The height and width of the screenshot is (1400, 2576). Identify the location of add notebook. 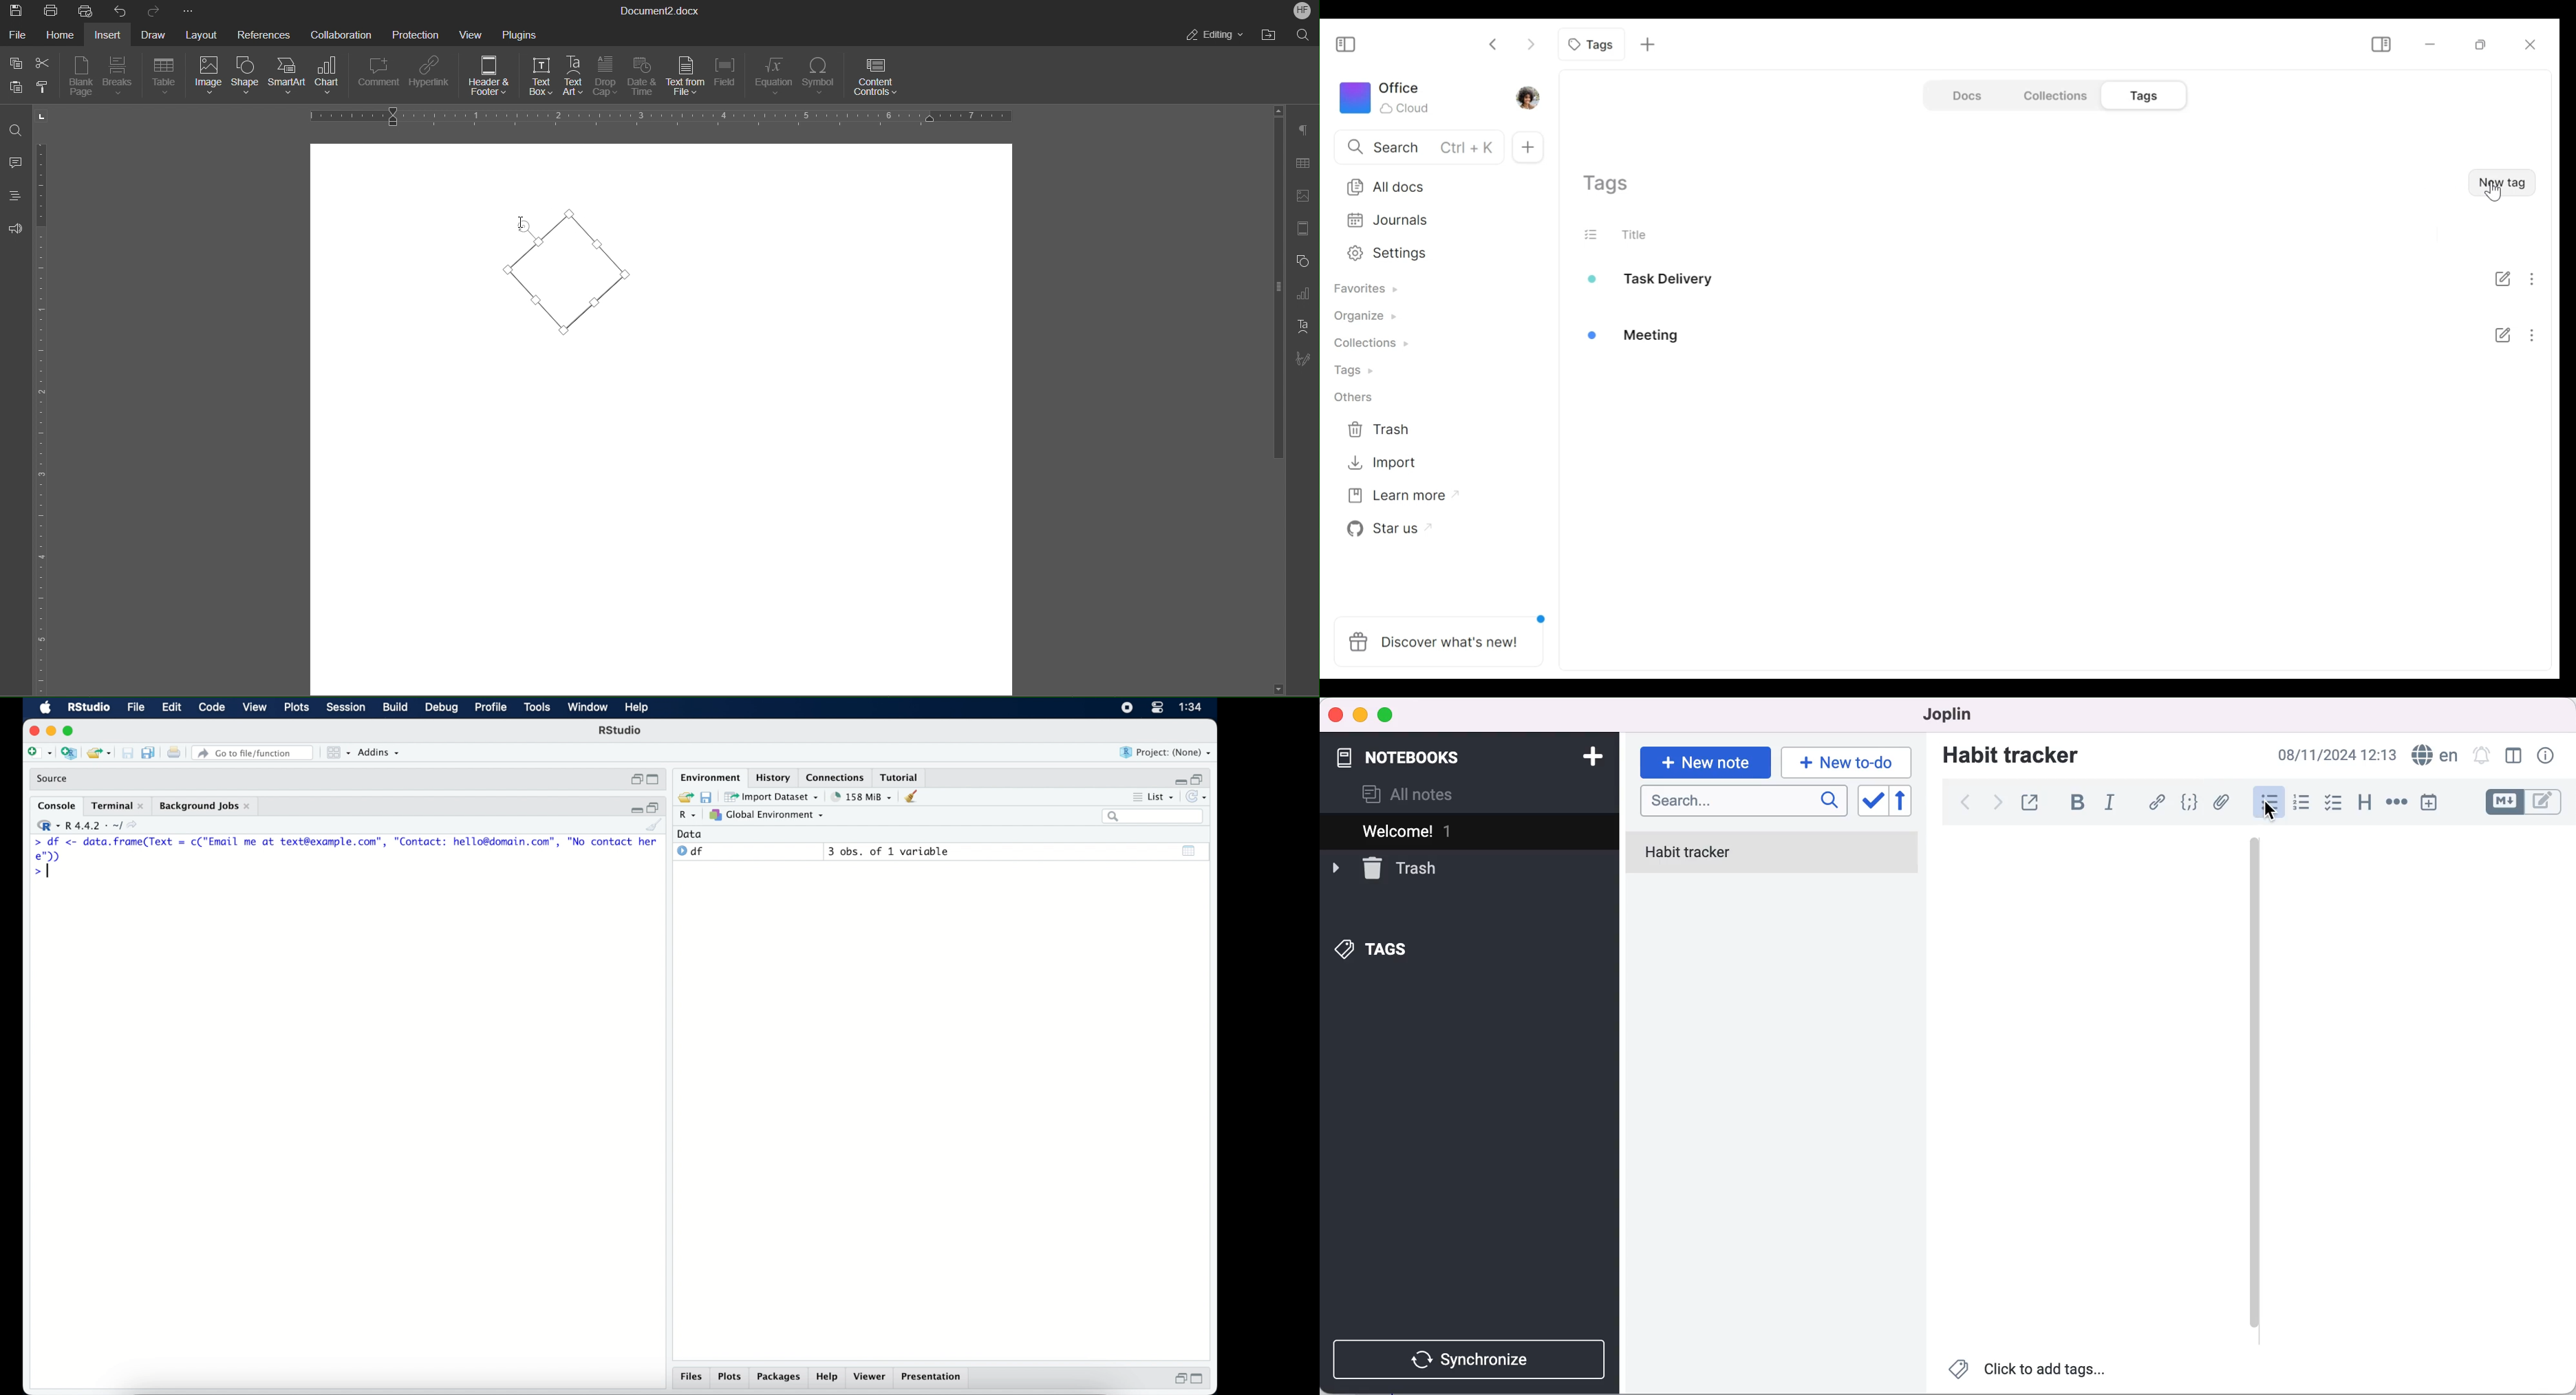
(1590, 755).